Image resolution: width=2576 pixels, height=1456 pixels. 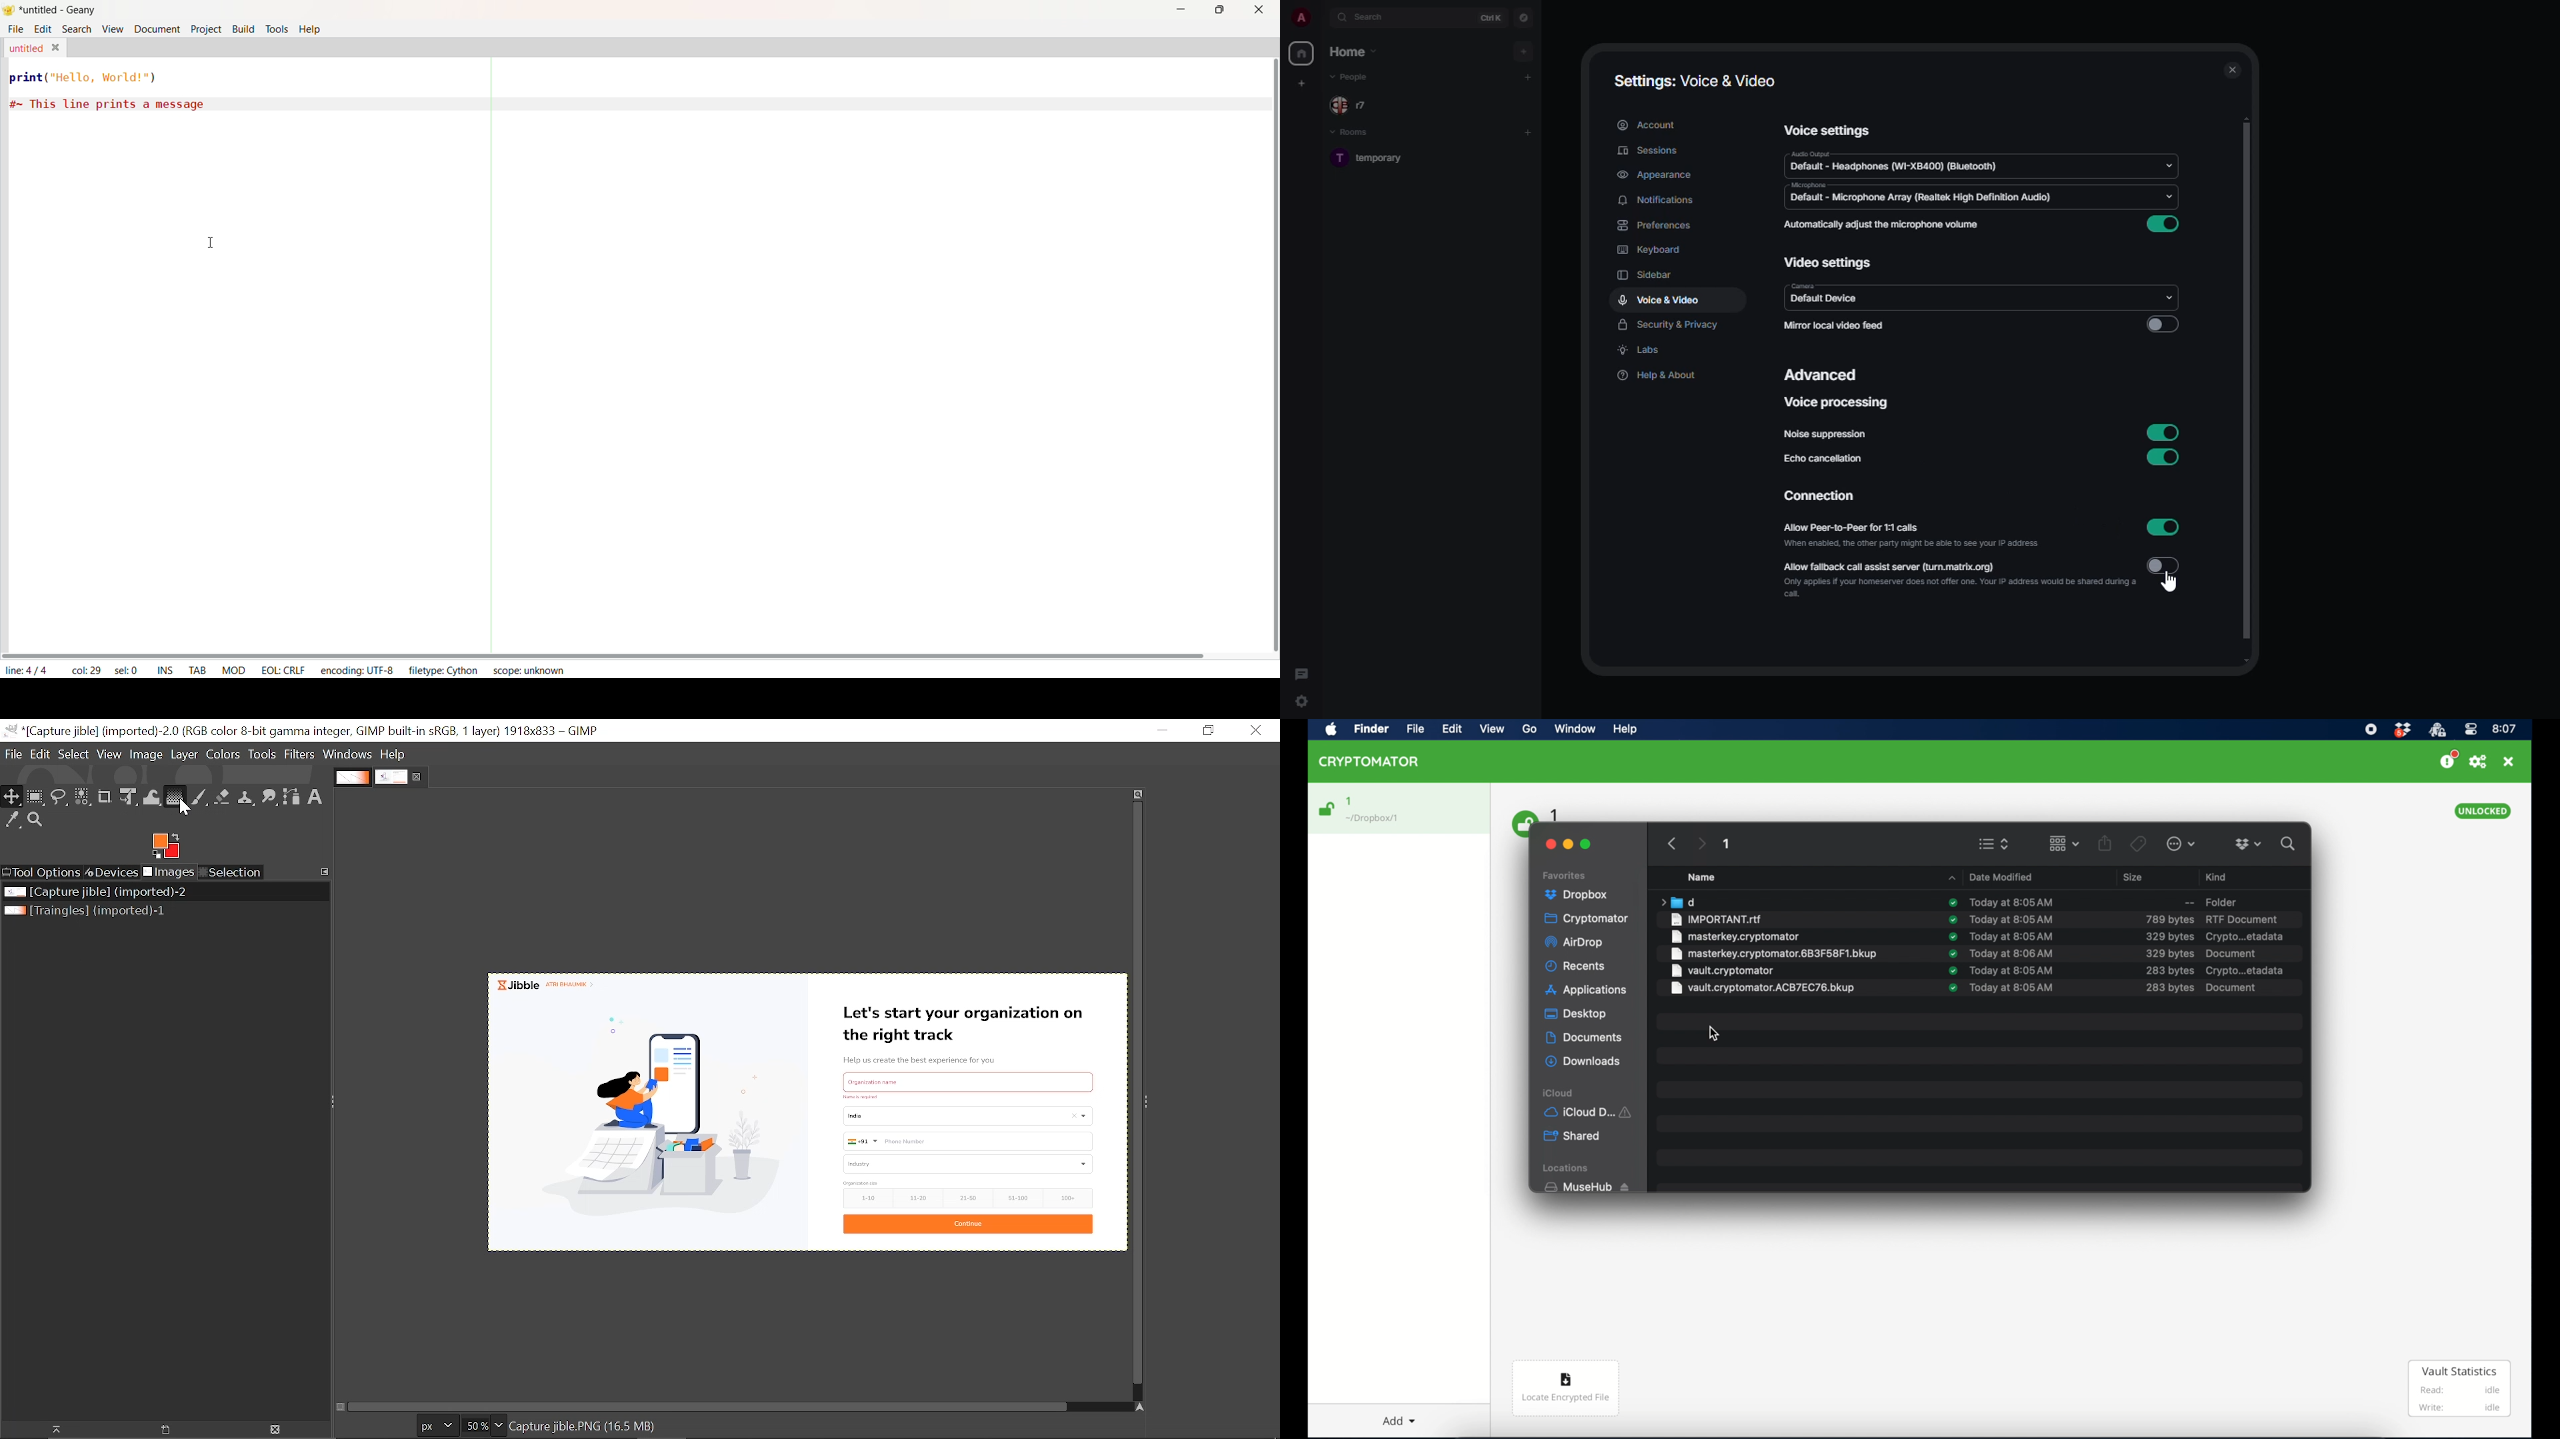 I want to click on threads, so click(x=1300, y=671).